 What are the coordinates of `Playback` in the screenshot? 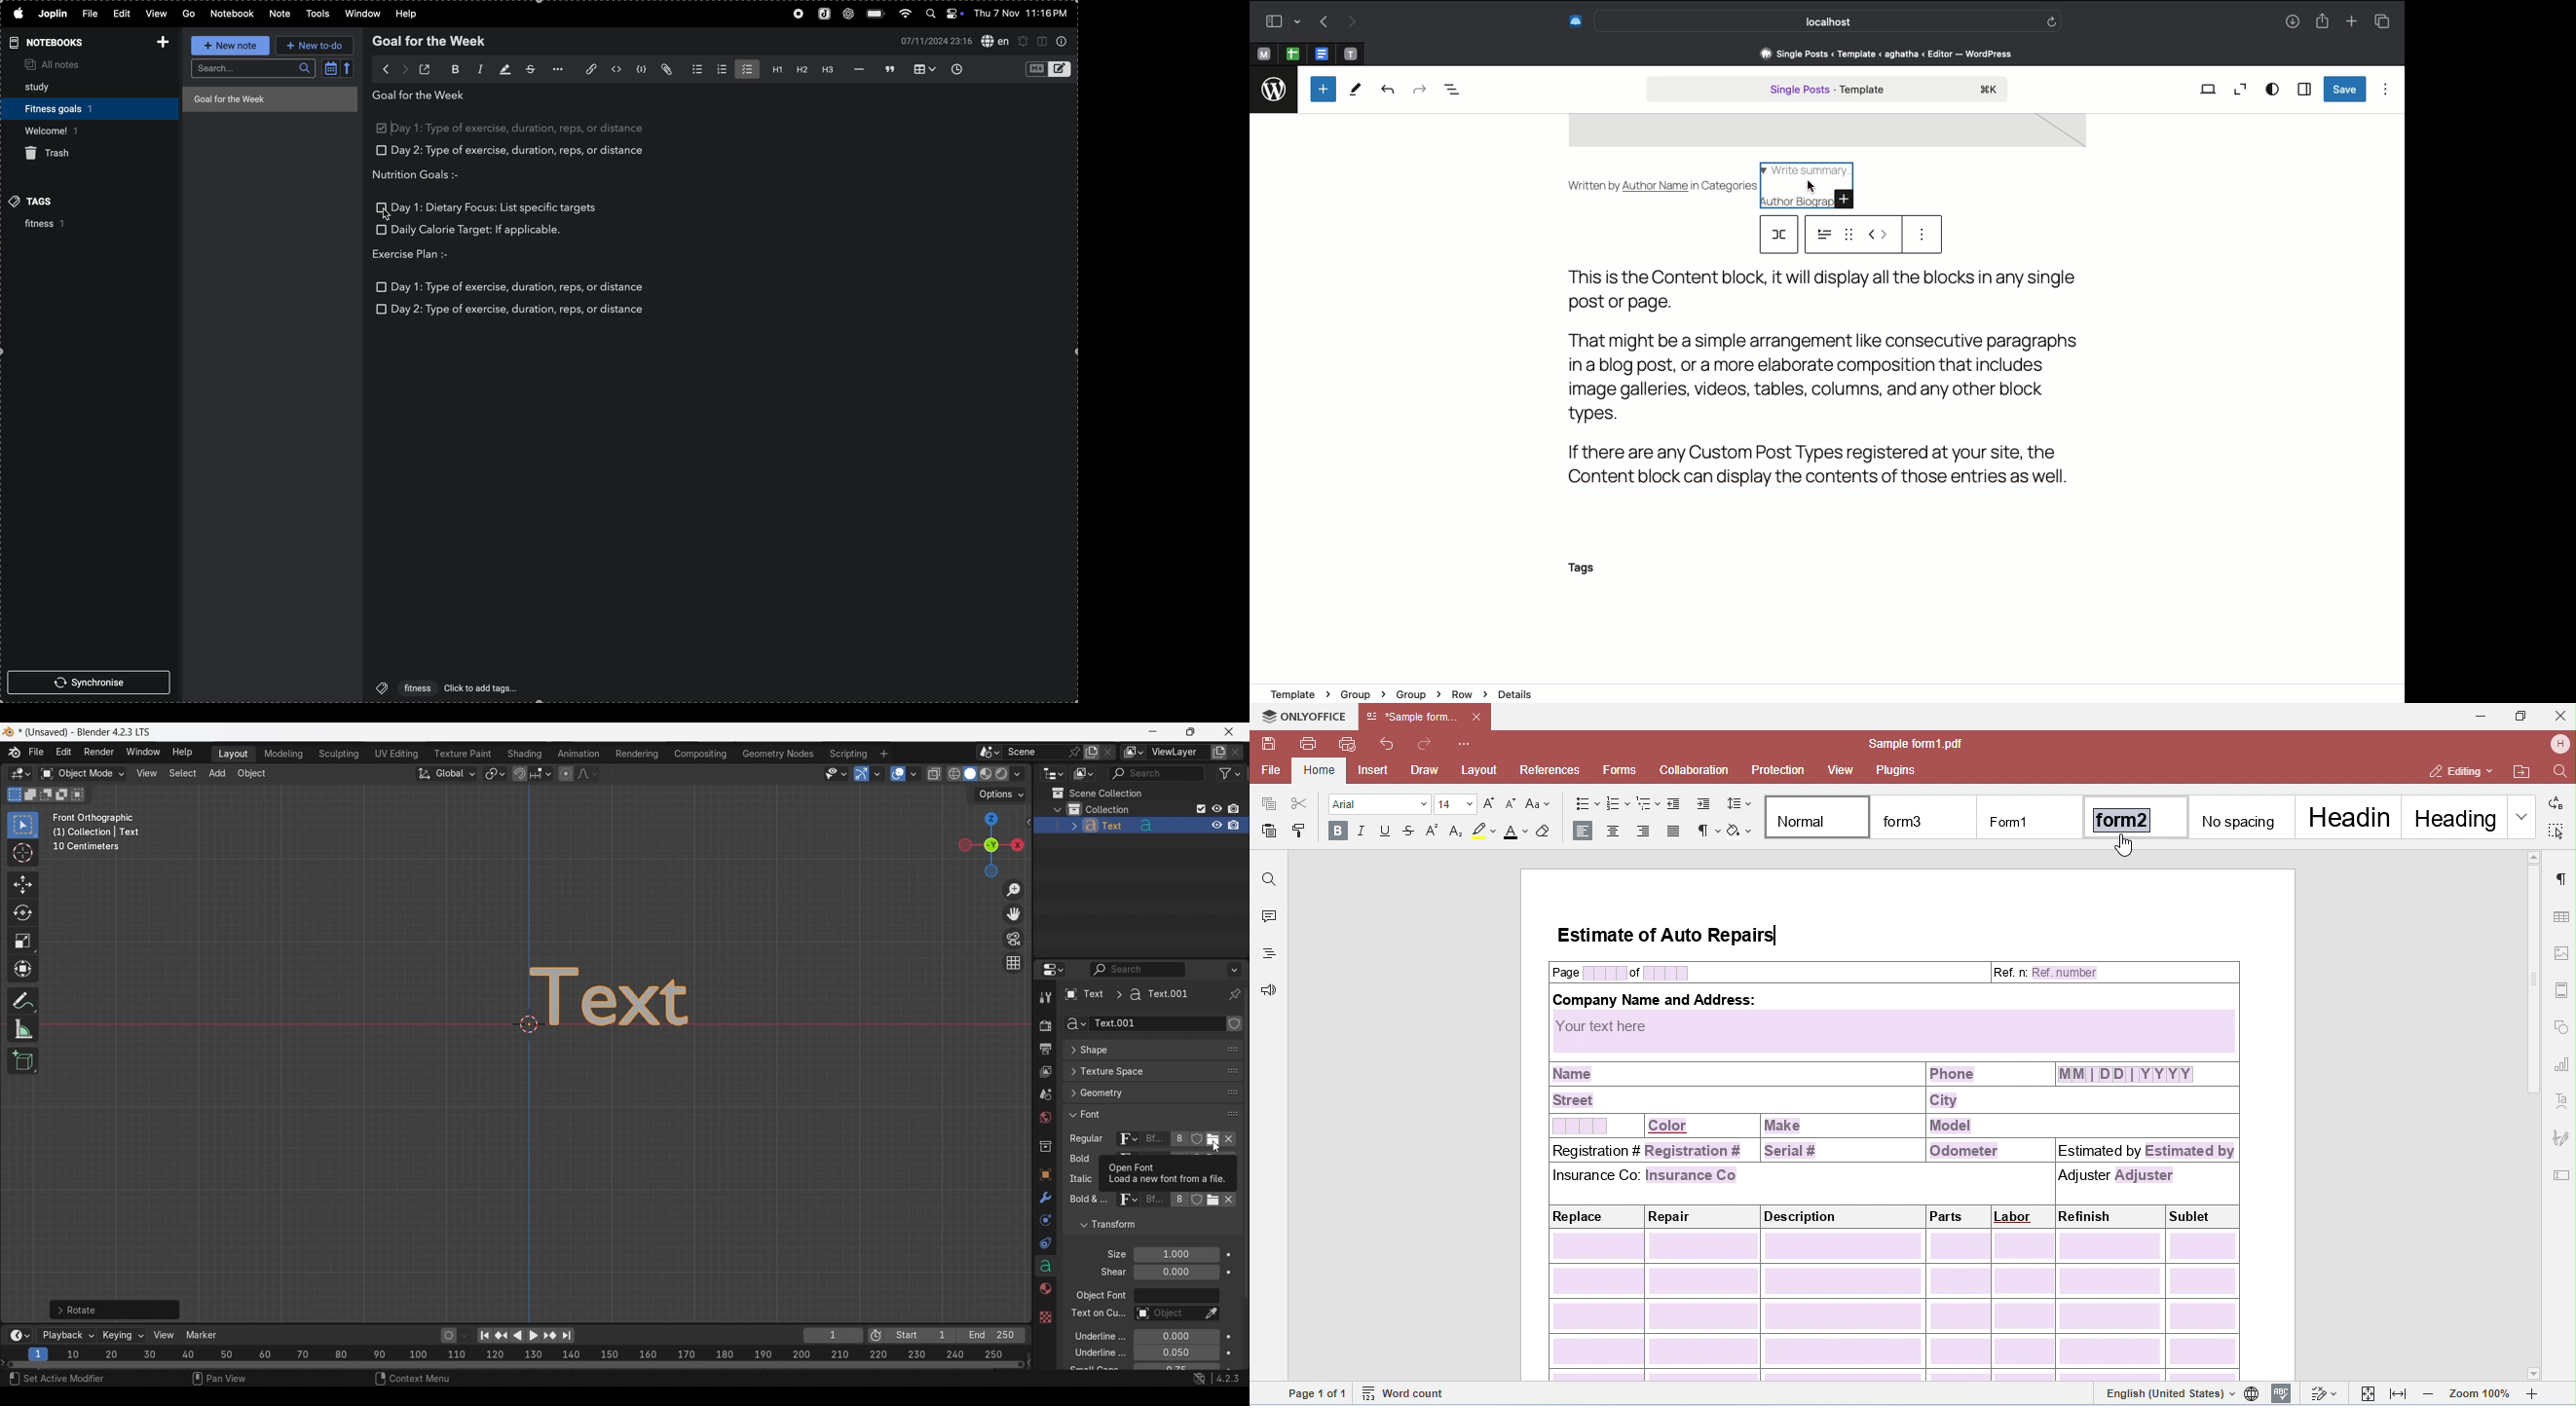 It's located at (68, 1336).